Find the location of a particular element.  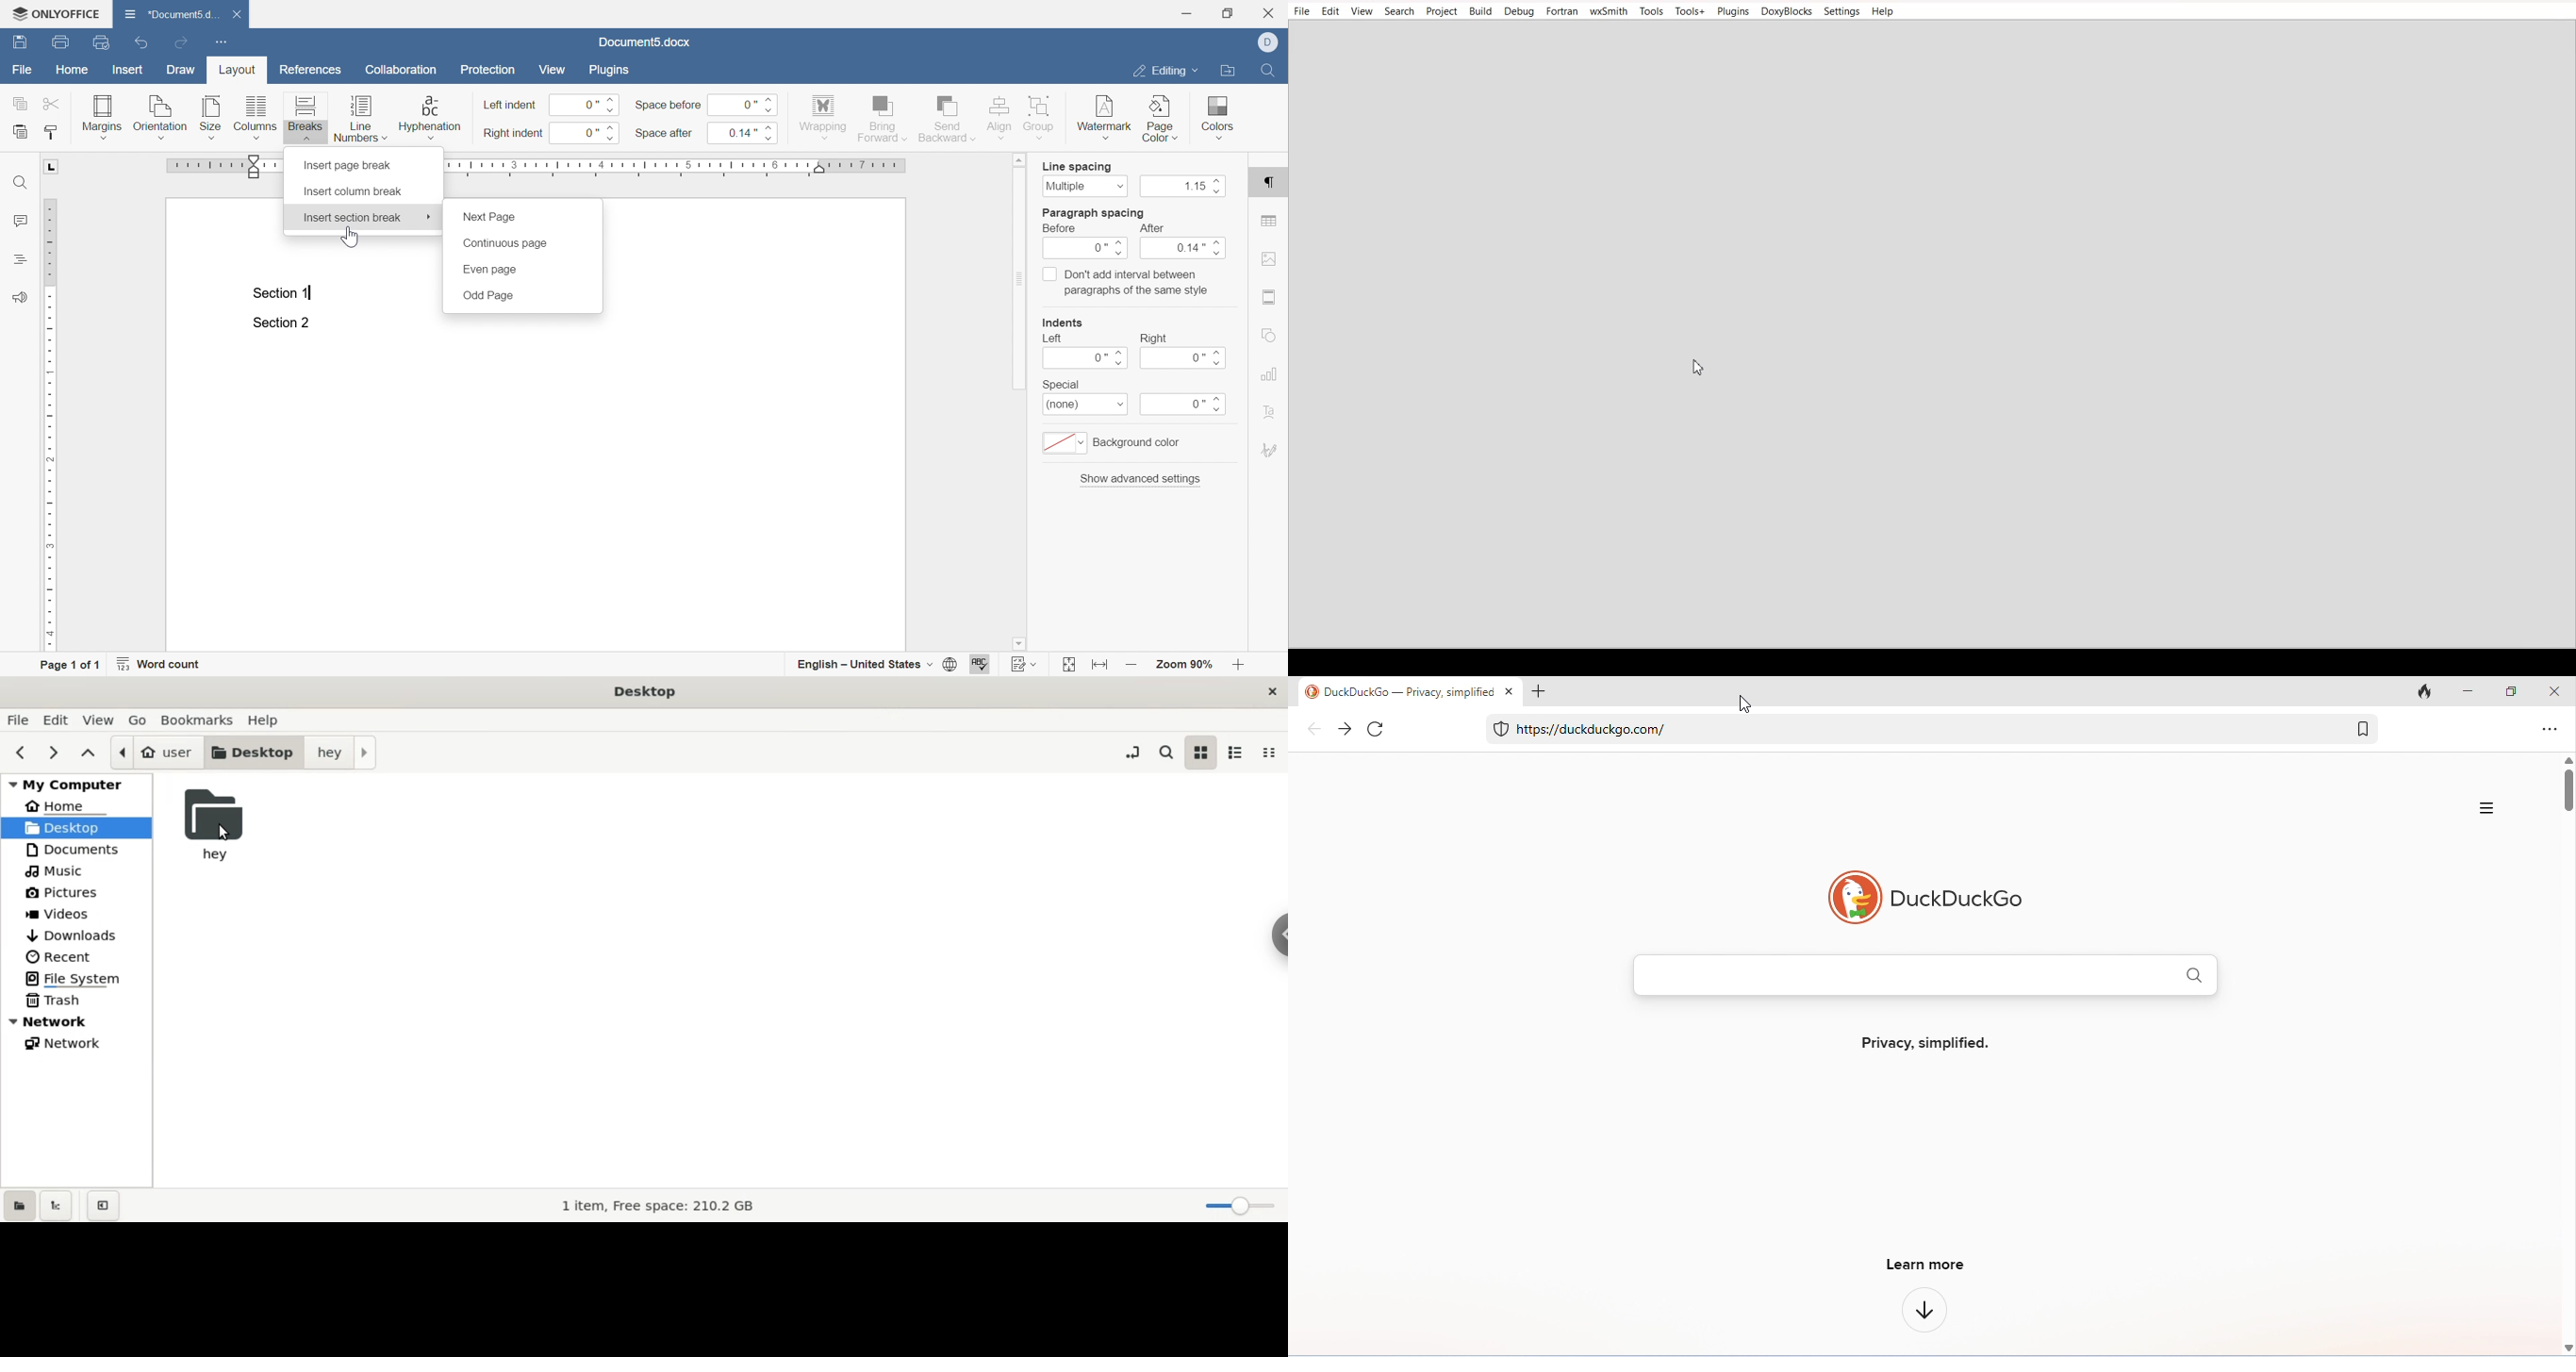

cursor is located at coordinates (348, 238).